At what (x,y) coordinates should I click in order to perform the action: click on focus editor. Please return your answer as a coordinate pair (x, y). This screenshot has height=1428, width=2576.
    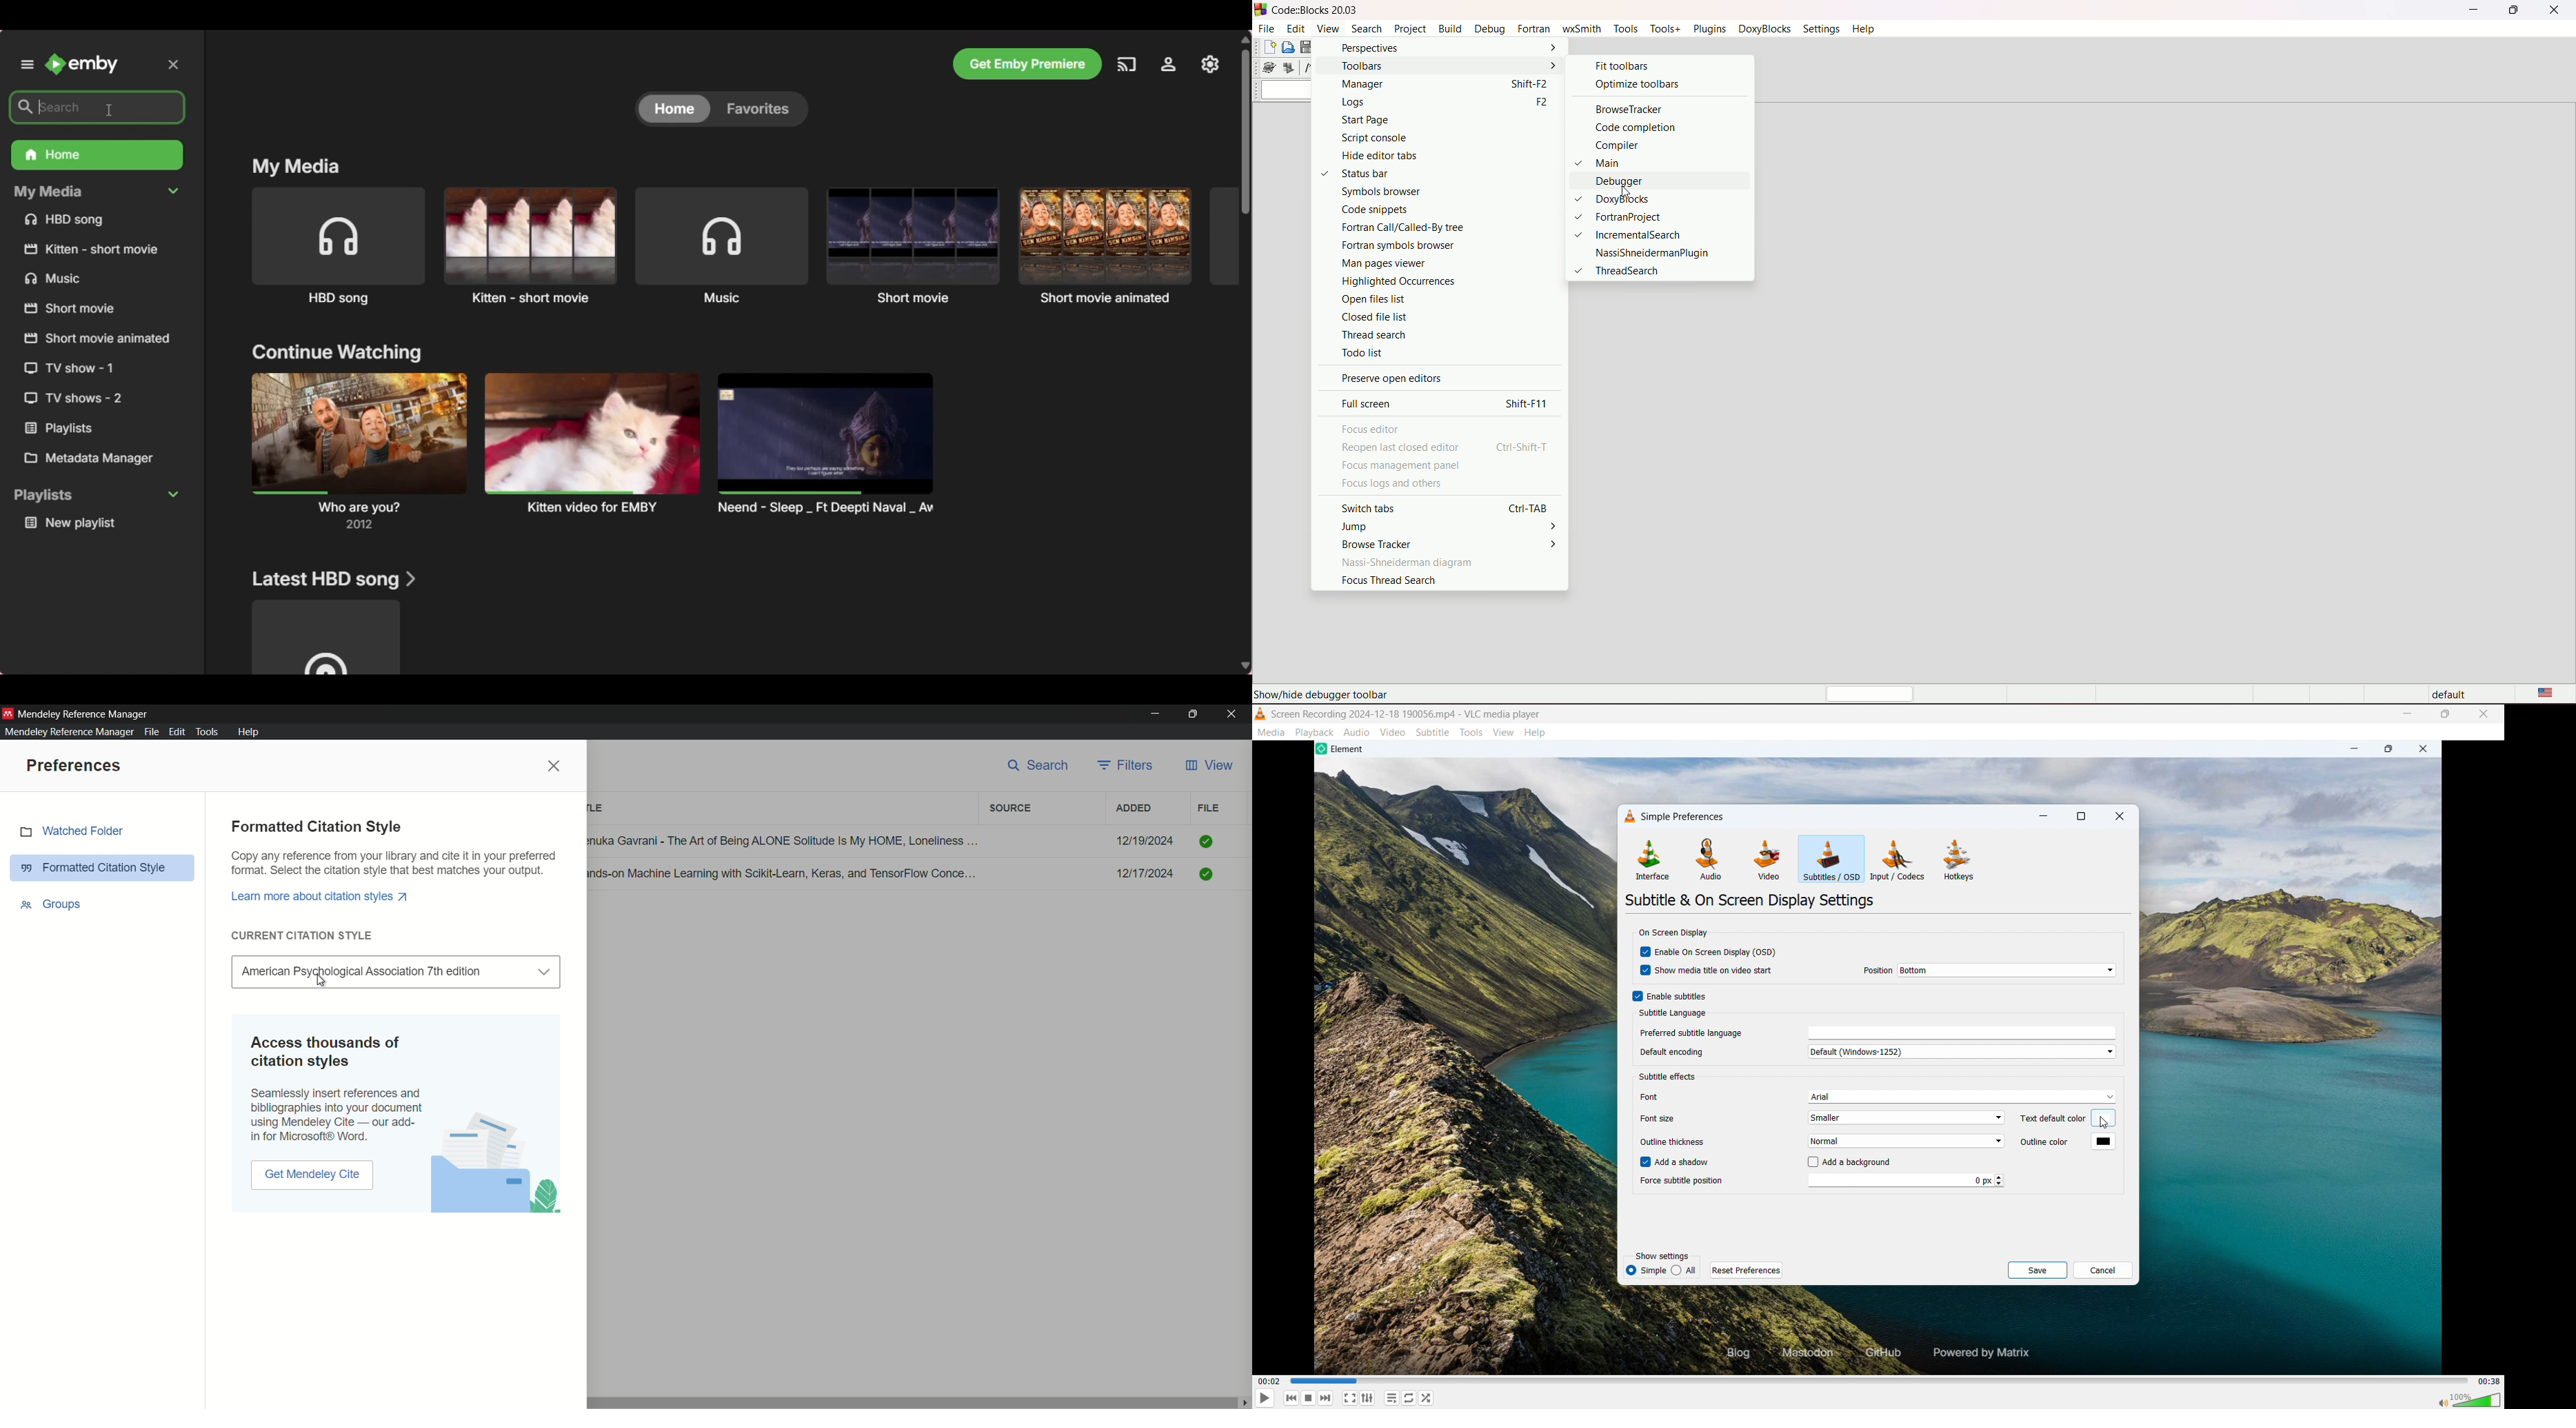
    Looking at the image, I should click on (1370, 428).